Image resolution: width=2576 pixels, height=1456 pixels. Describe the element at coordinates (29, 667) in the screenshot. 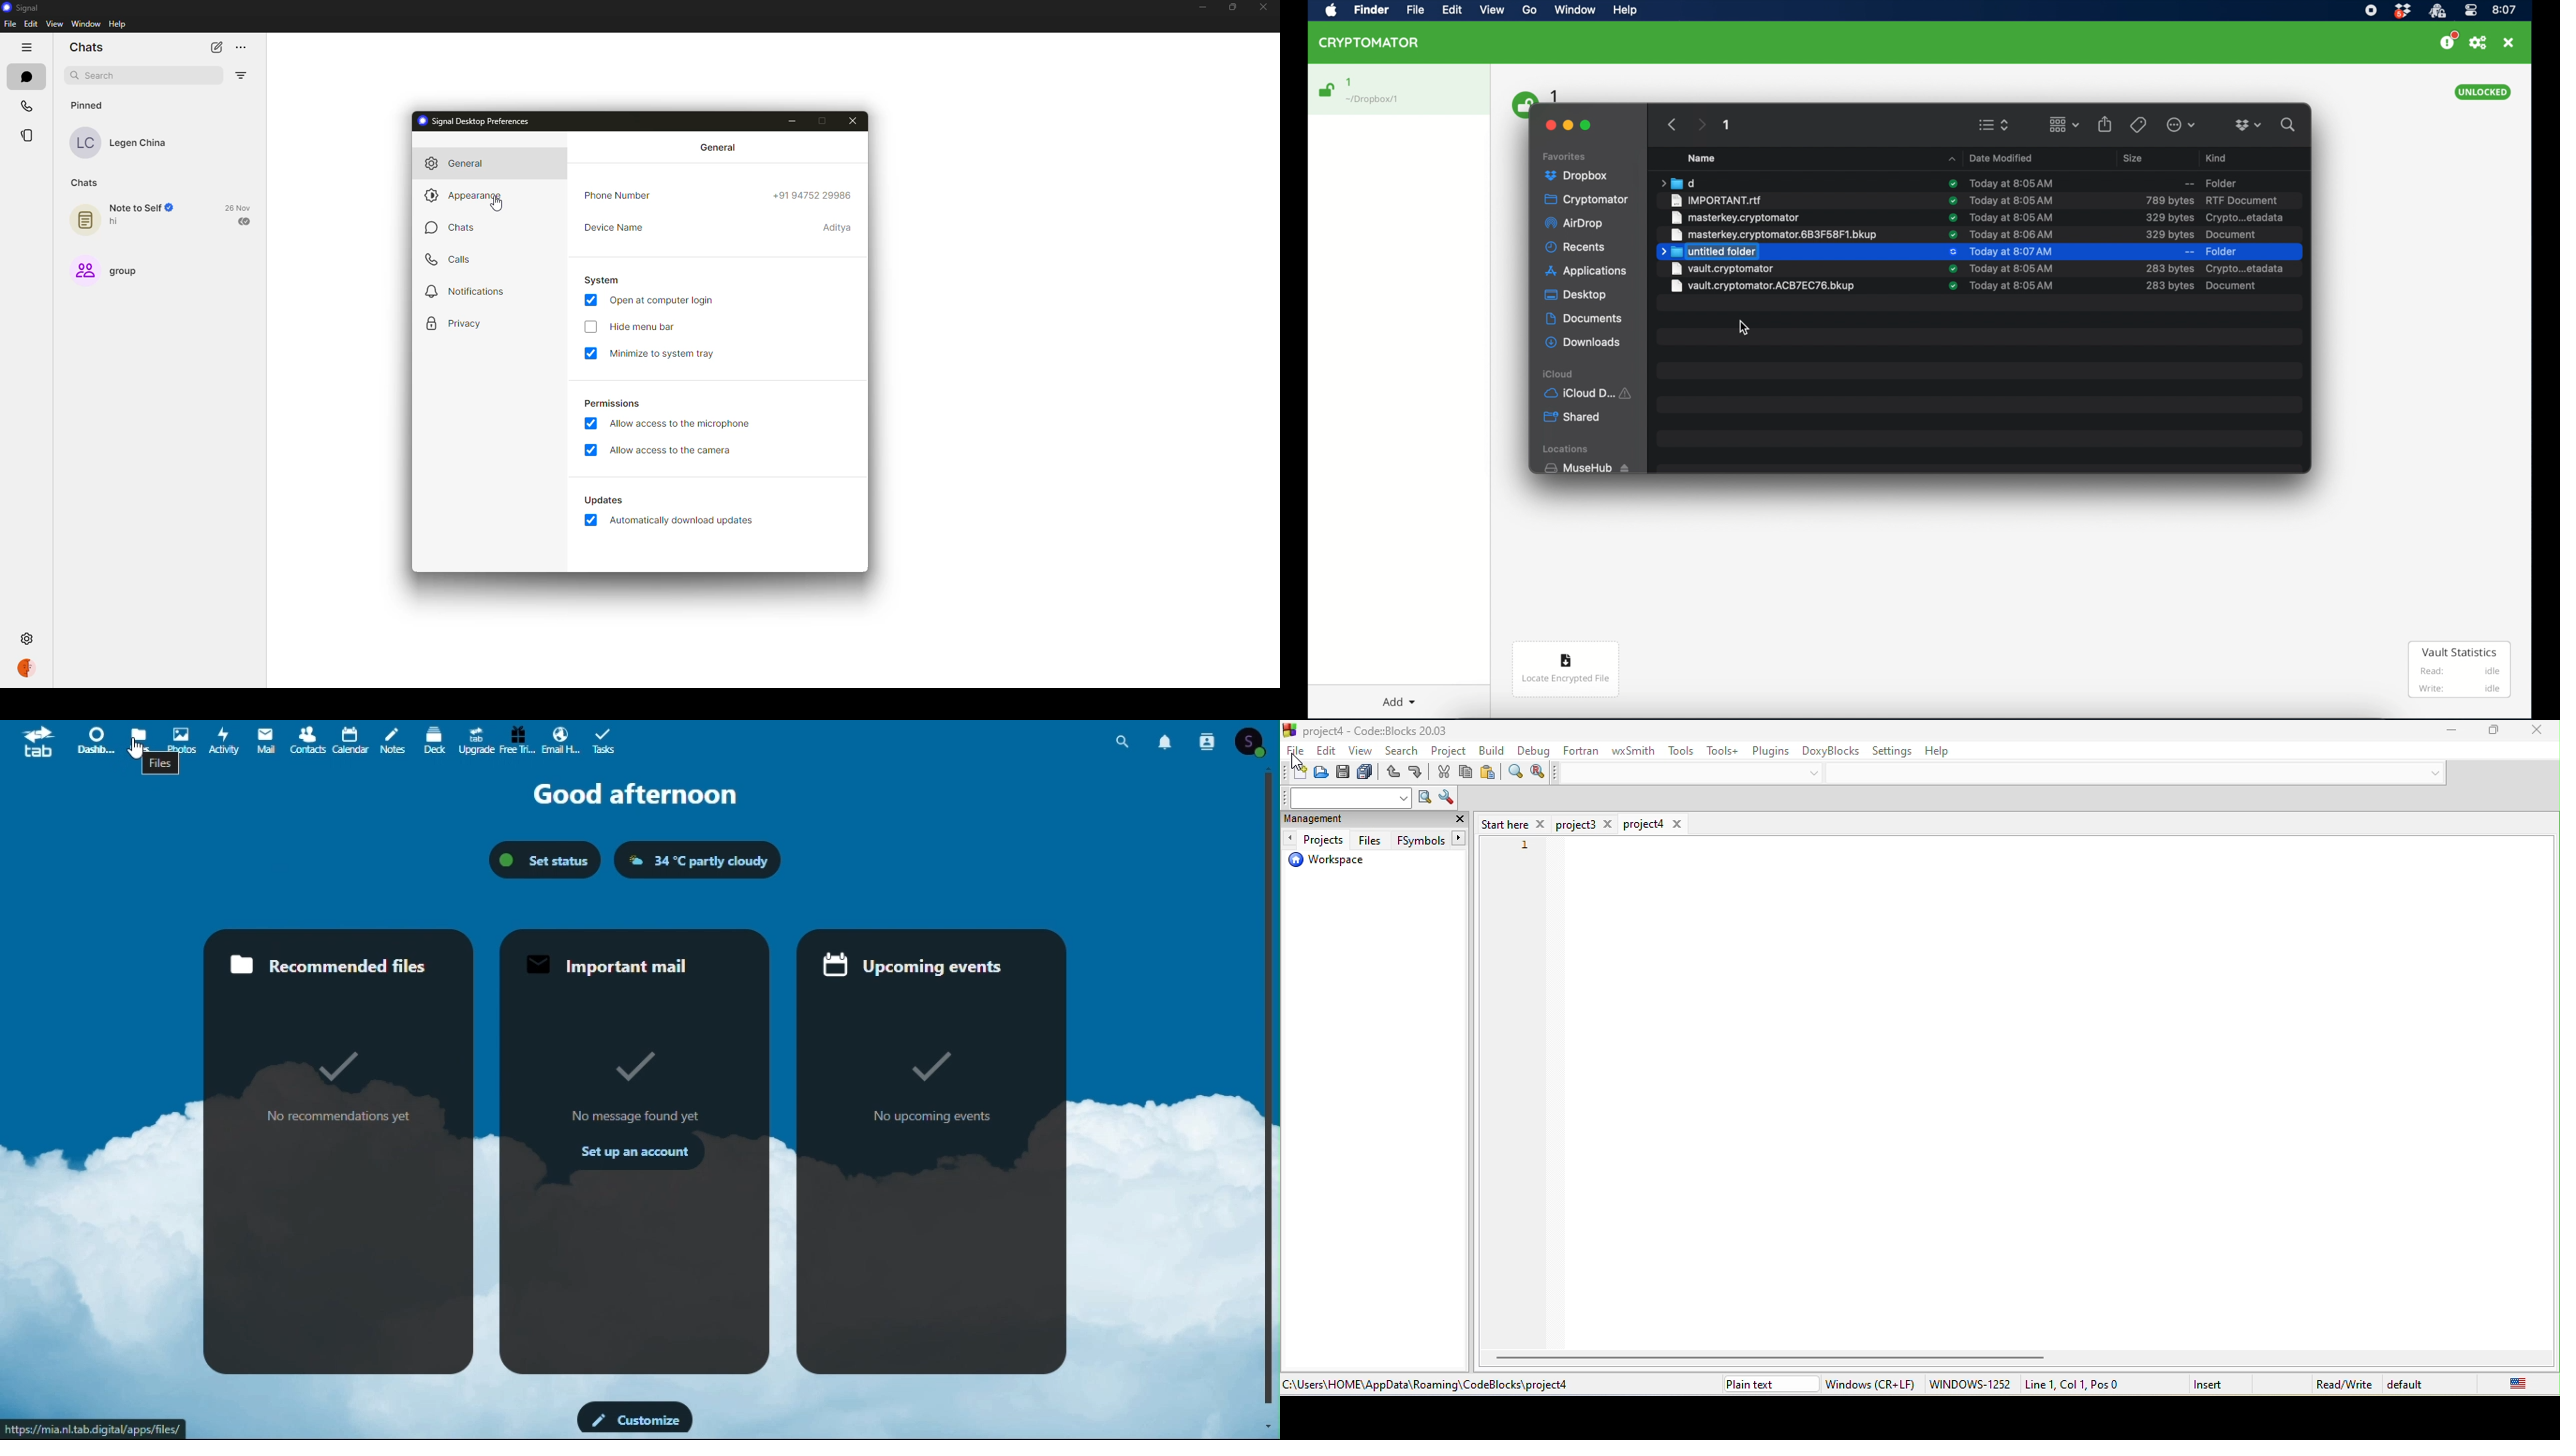

I see `profile` at that location.